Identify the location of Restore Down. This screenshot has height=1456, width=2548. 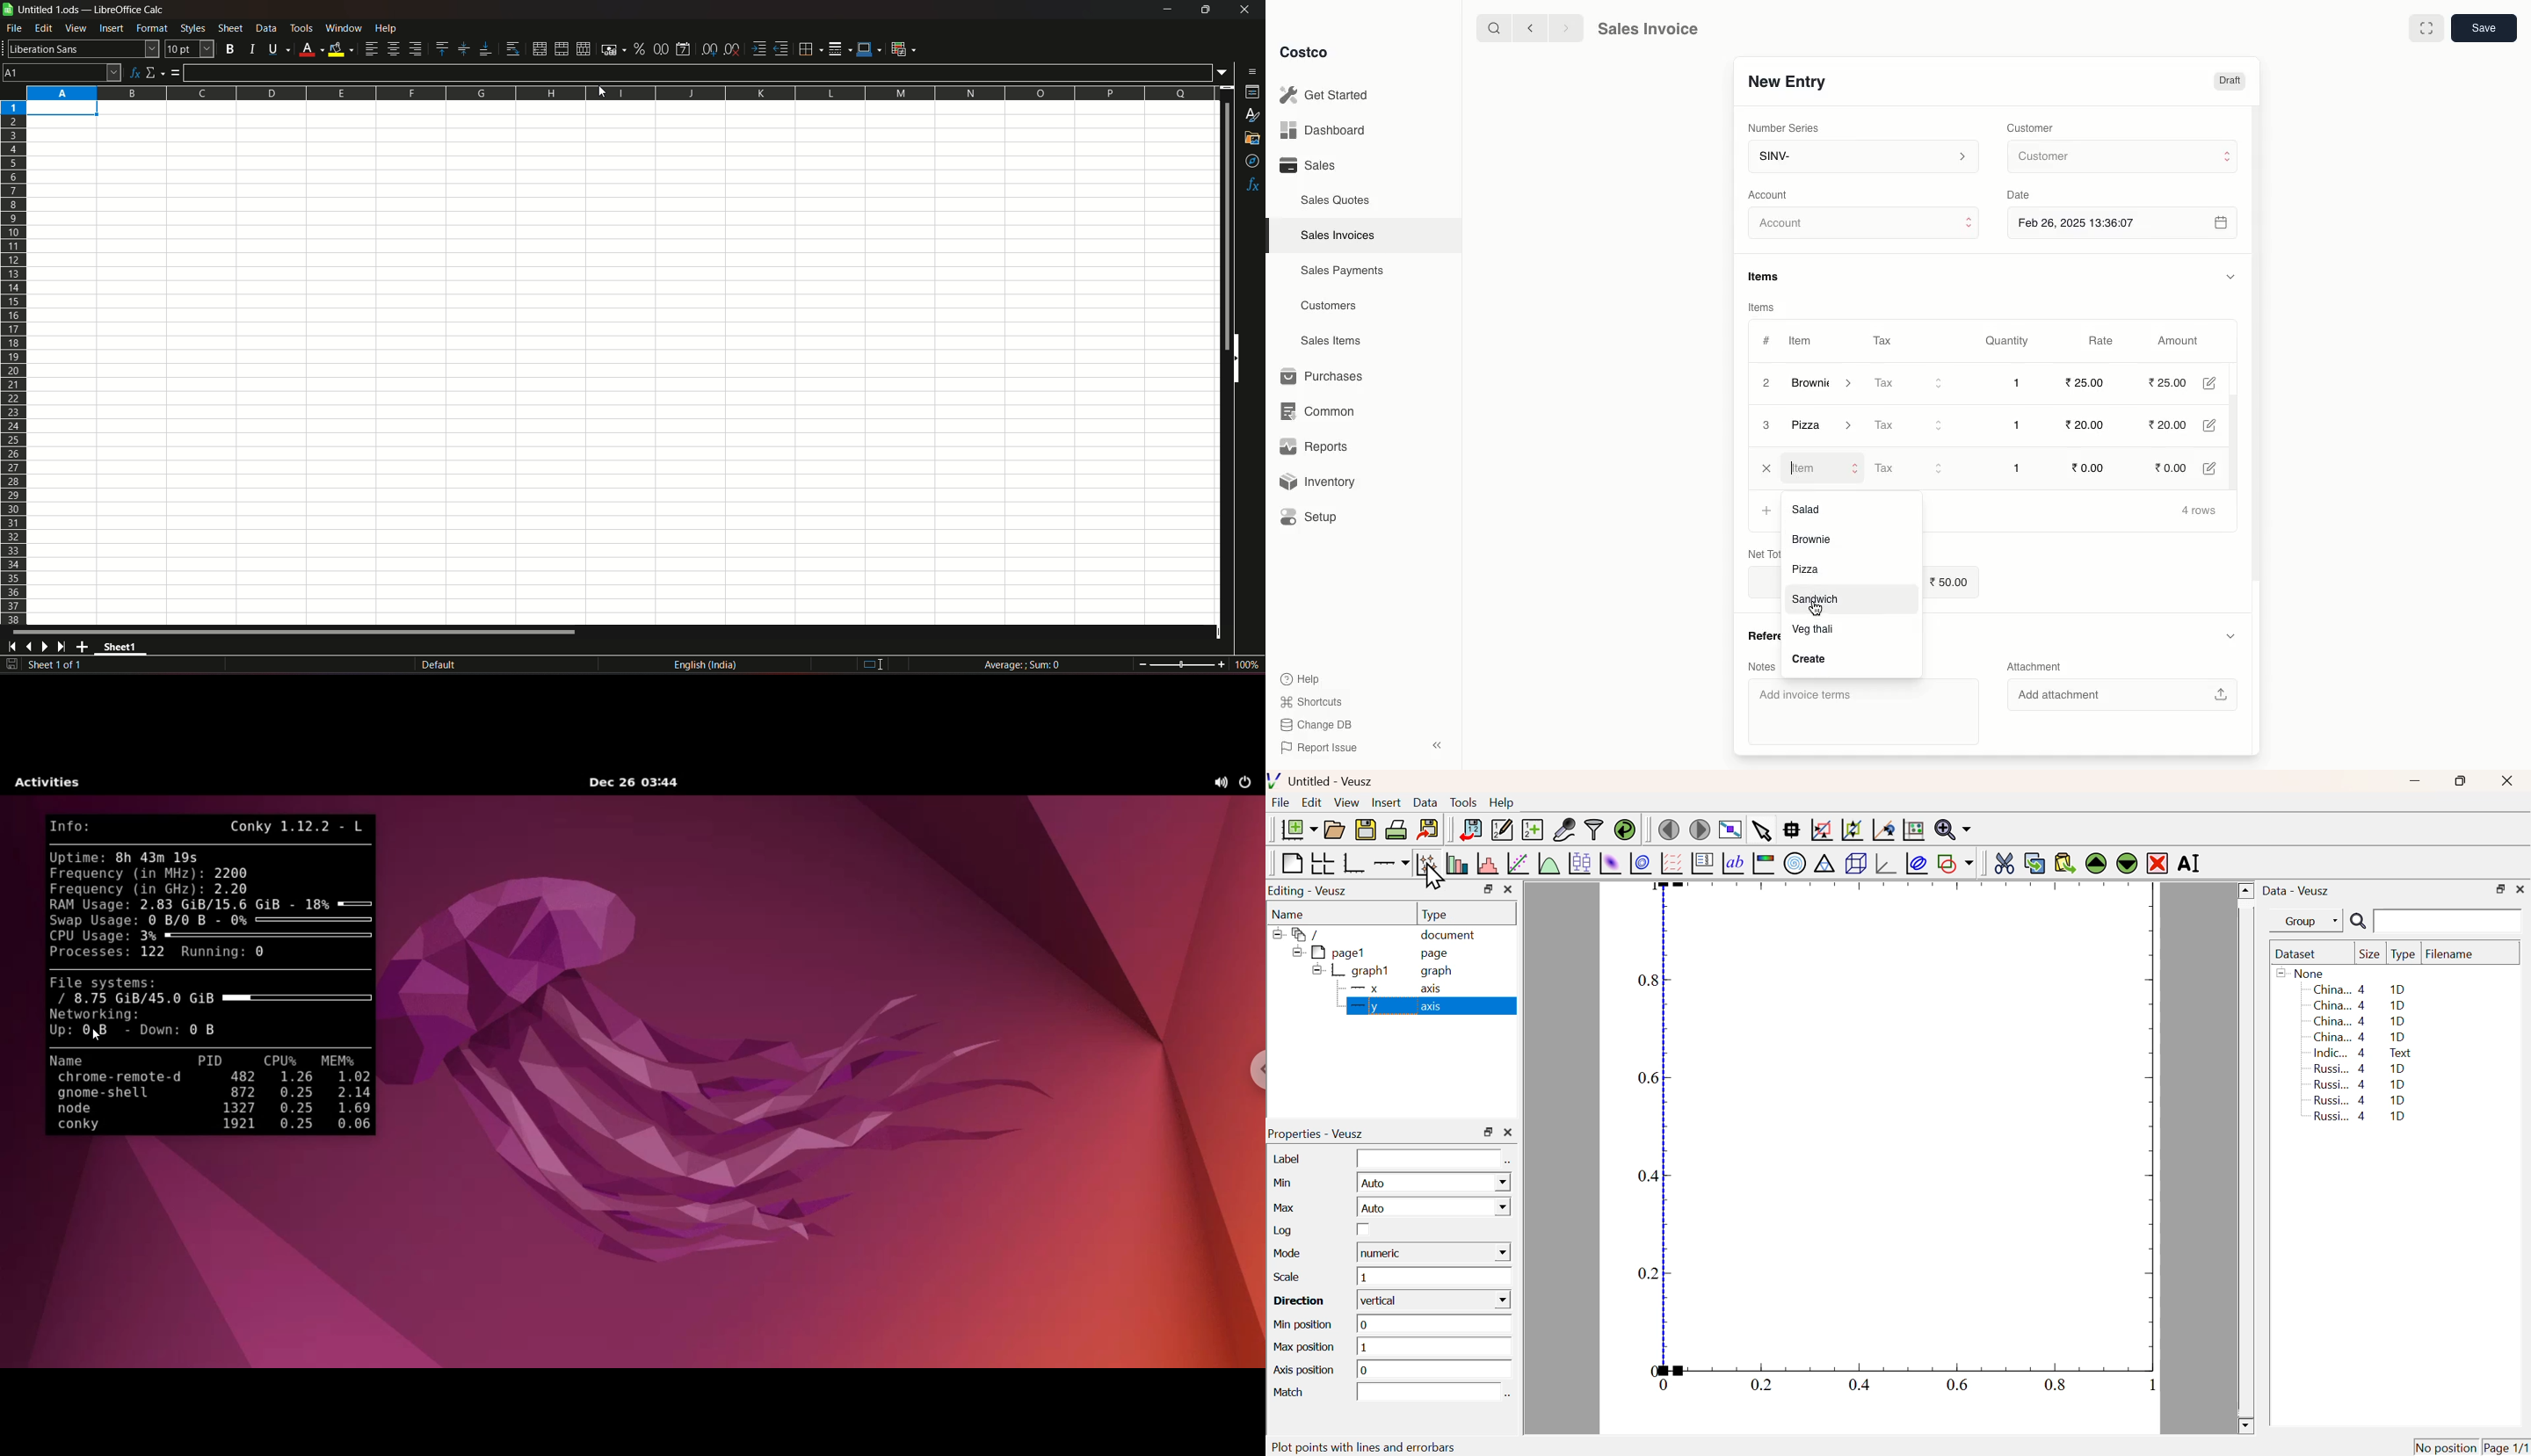
(2458, 781).